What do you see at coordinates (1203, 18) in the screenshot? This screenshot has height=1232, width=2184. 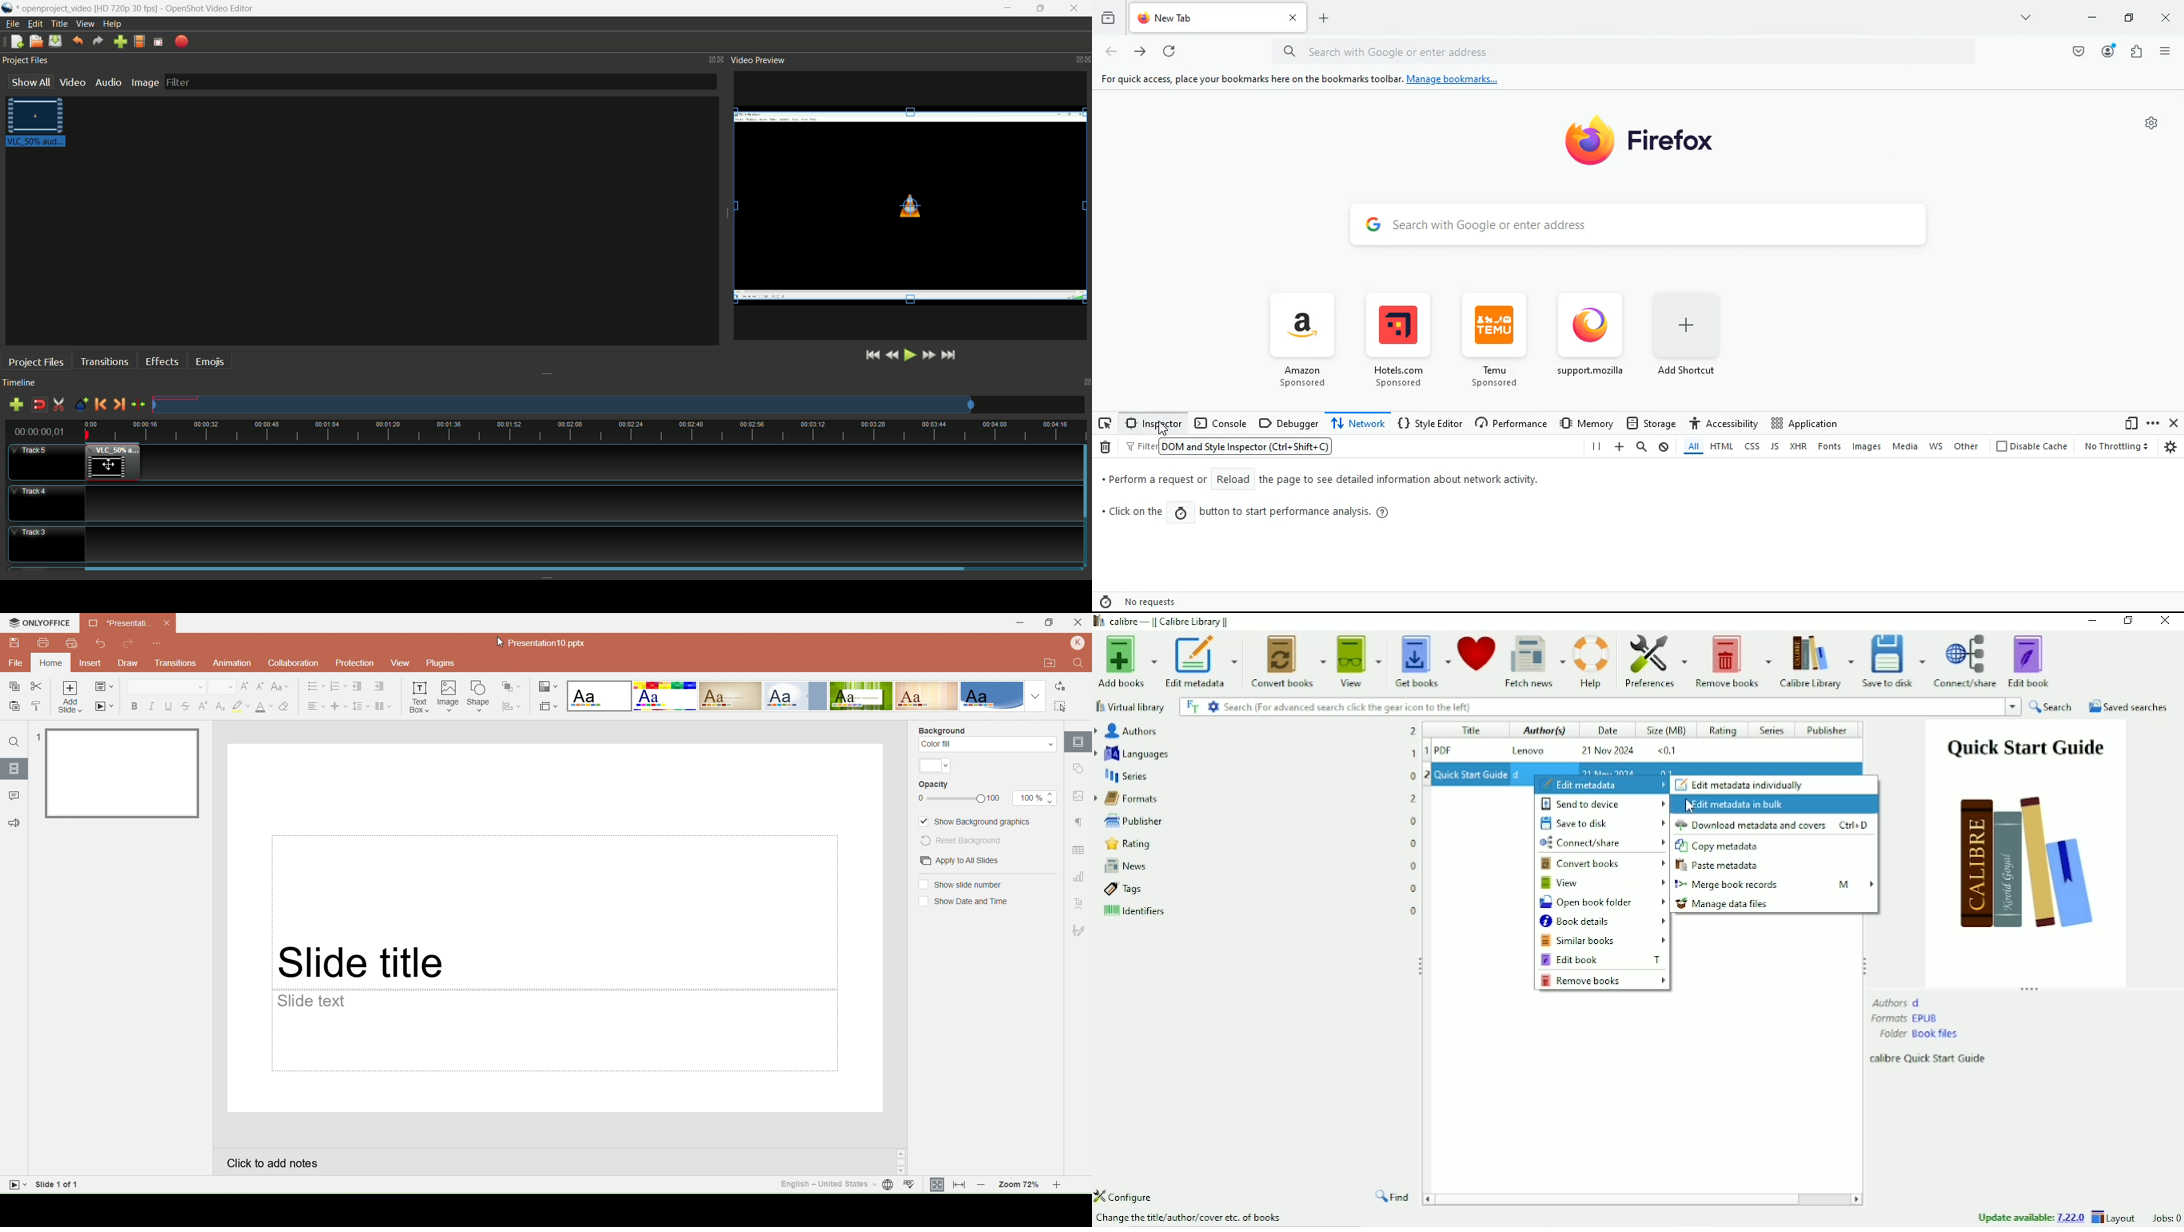 I see `new tab` at bounding box center [1203, 18].